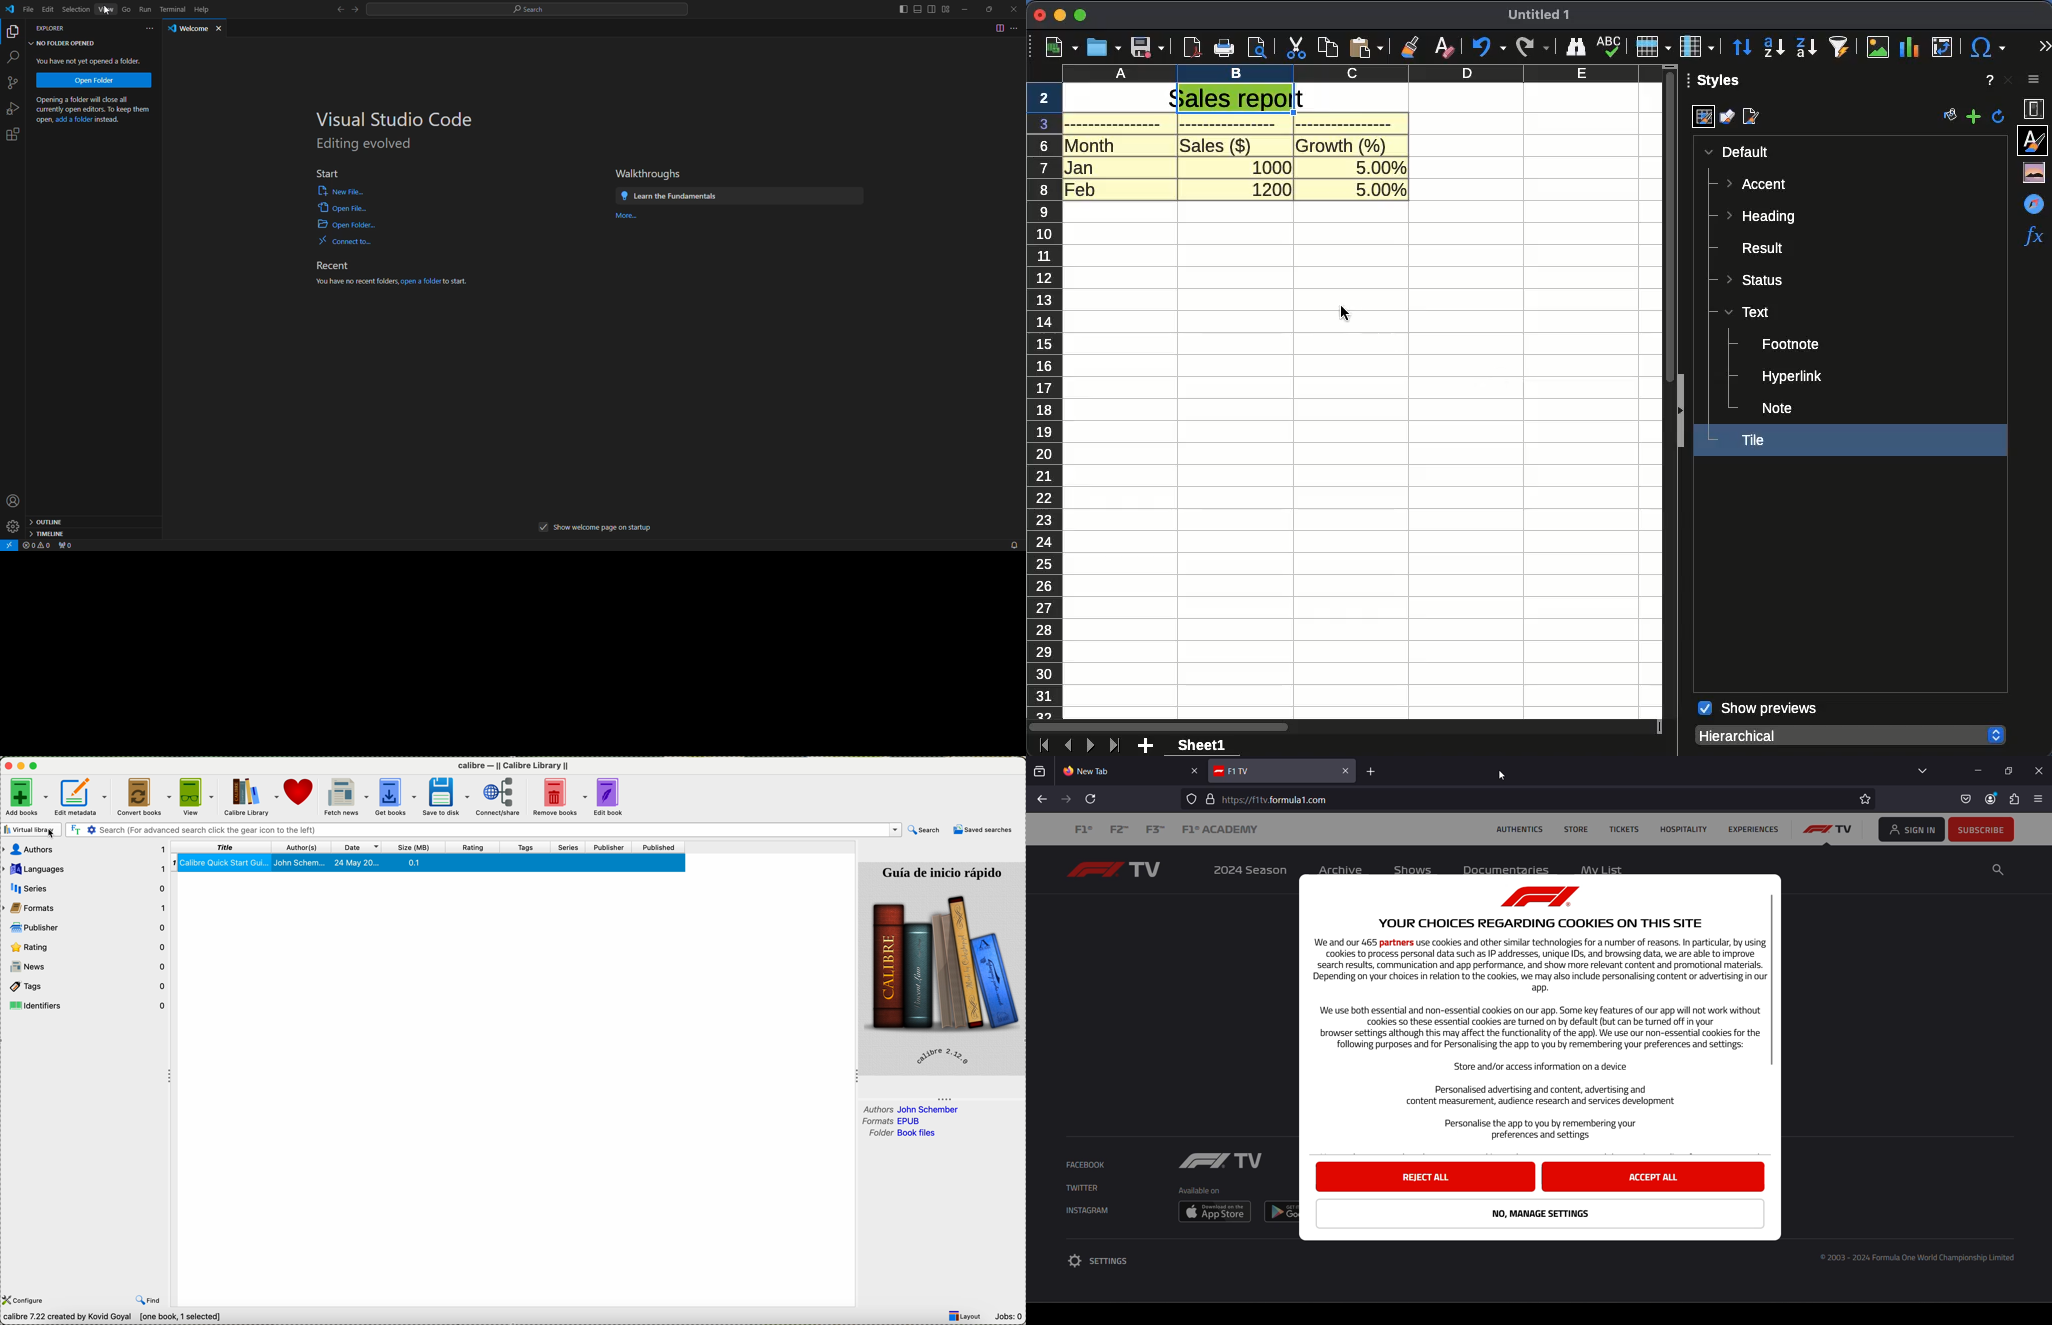 Image resolution: width=2072 pixels, height=1344 pixels. What do you see at coordinates (334, 11) in the screenshot?
I see `back` at bounding box center [334, 11].